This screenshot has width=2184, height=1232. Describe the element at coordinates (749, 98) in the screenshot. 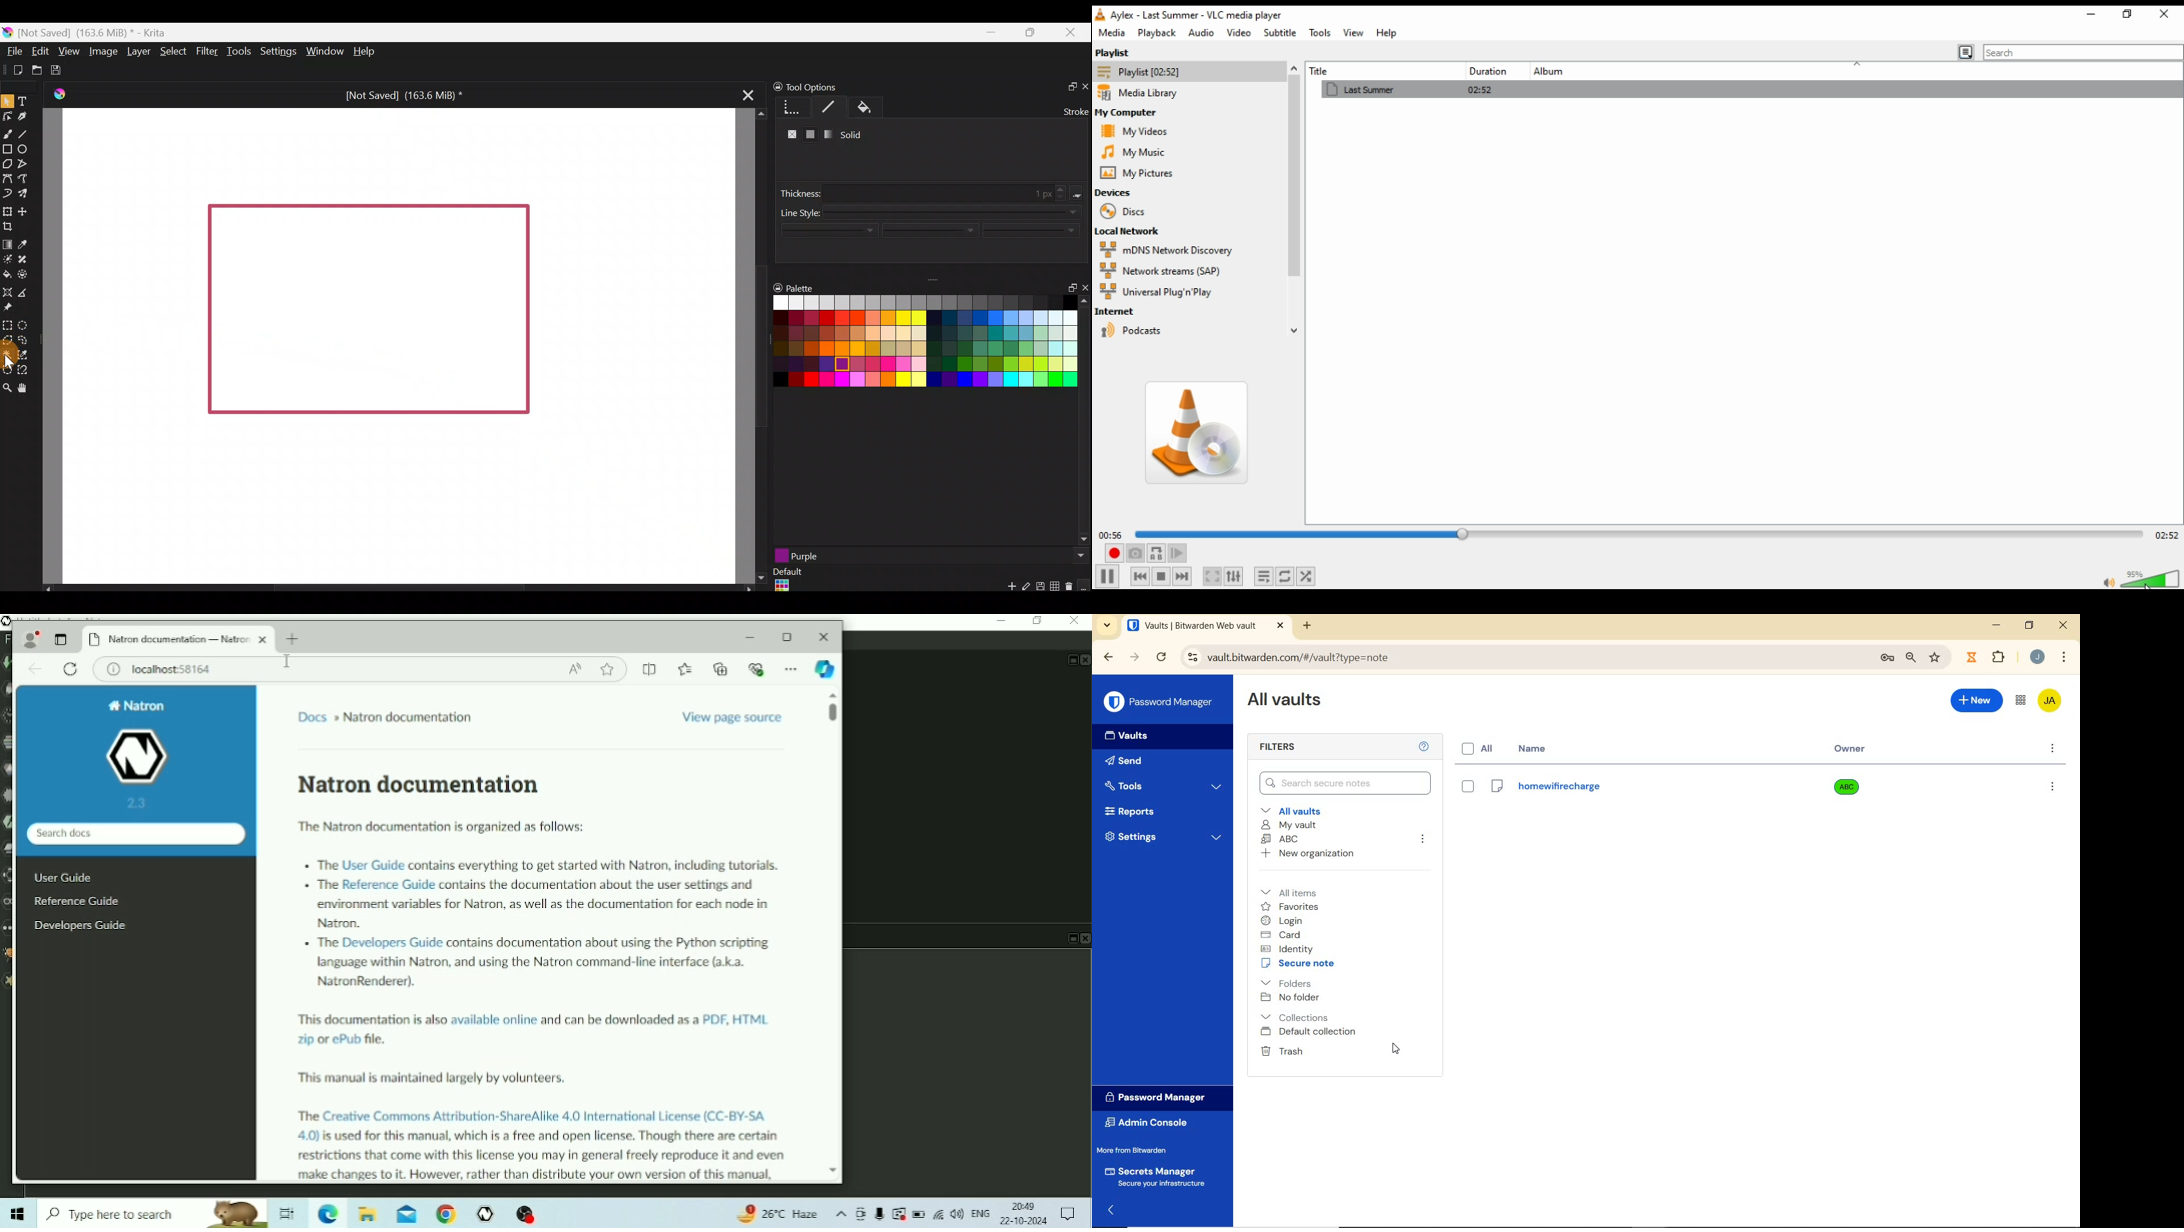

I see `Close tab` at that location.